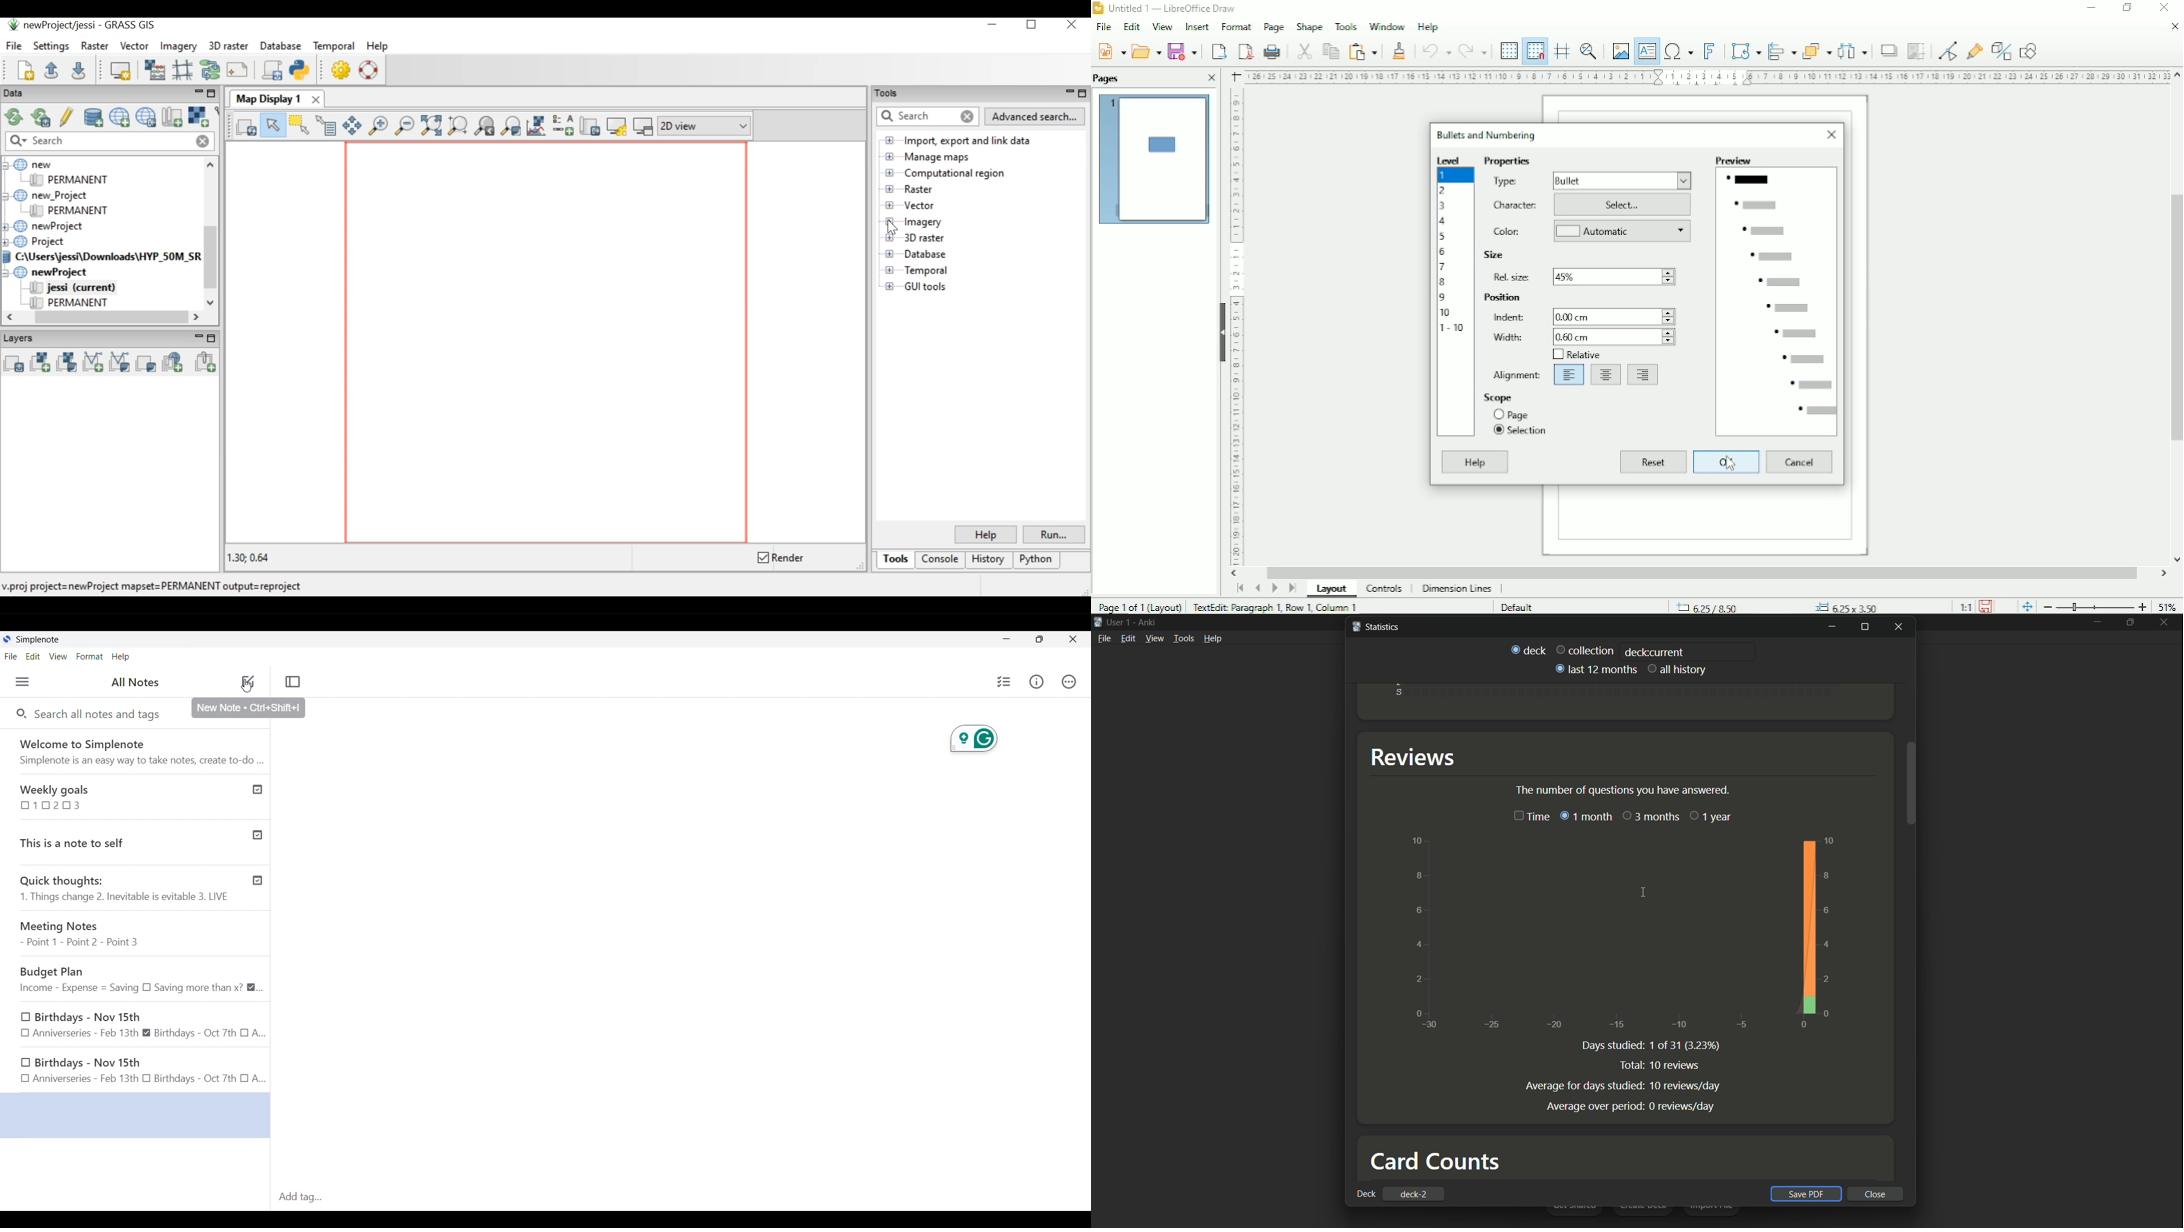  Describe the element at coordinates (1507, 182) in the screenshot. I see `Type` at that location.